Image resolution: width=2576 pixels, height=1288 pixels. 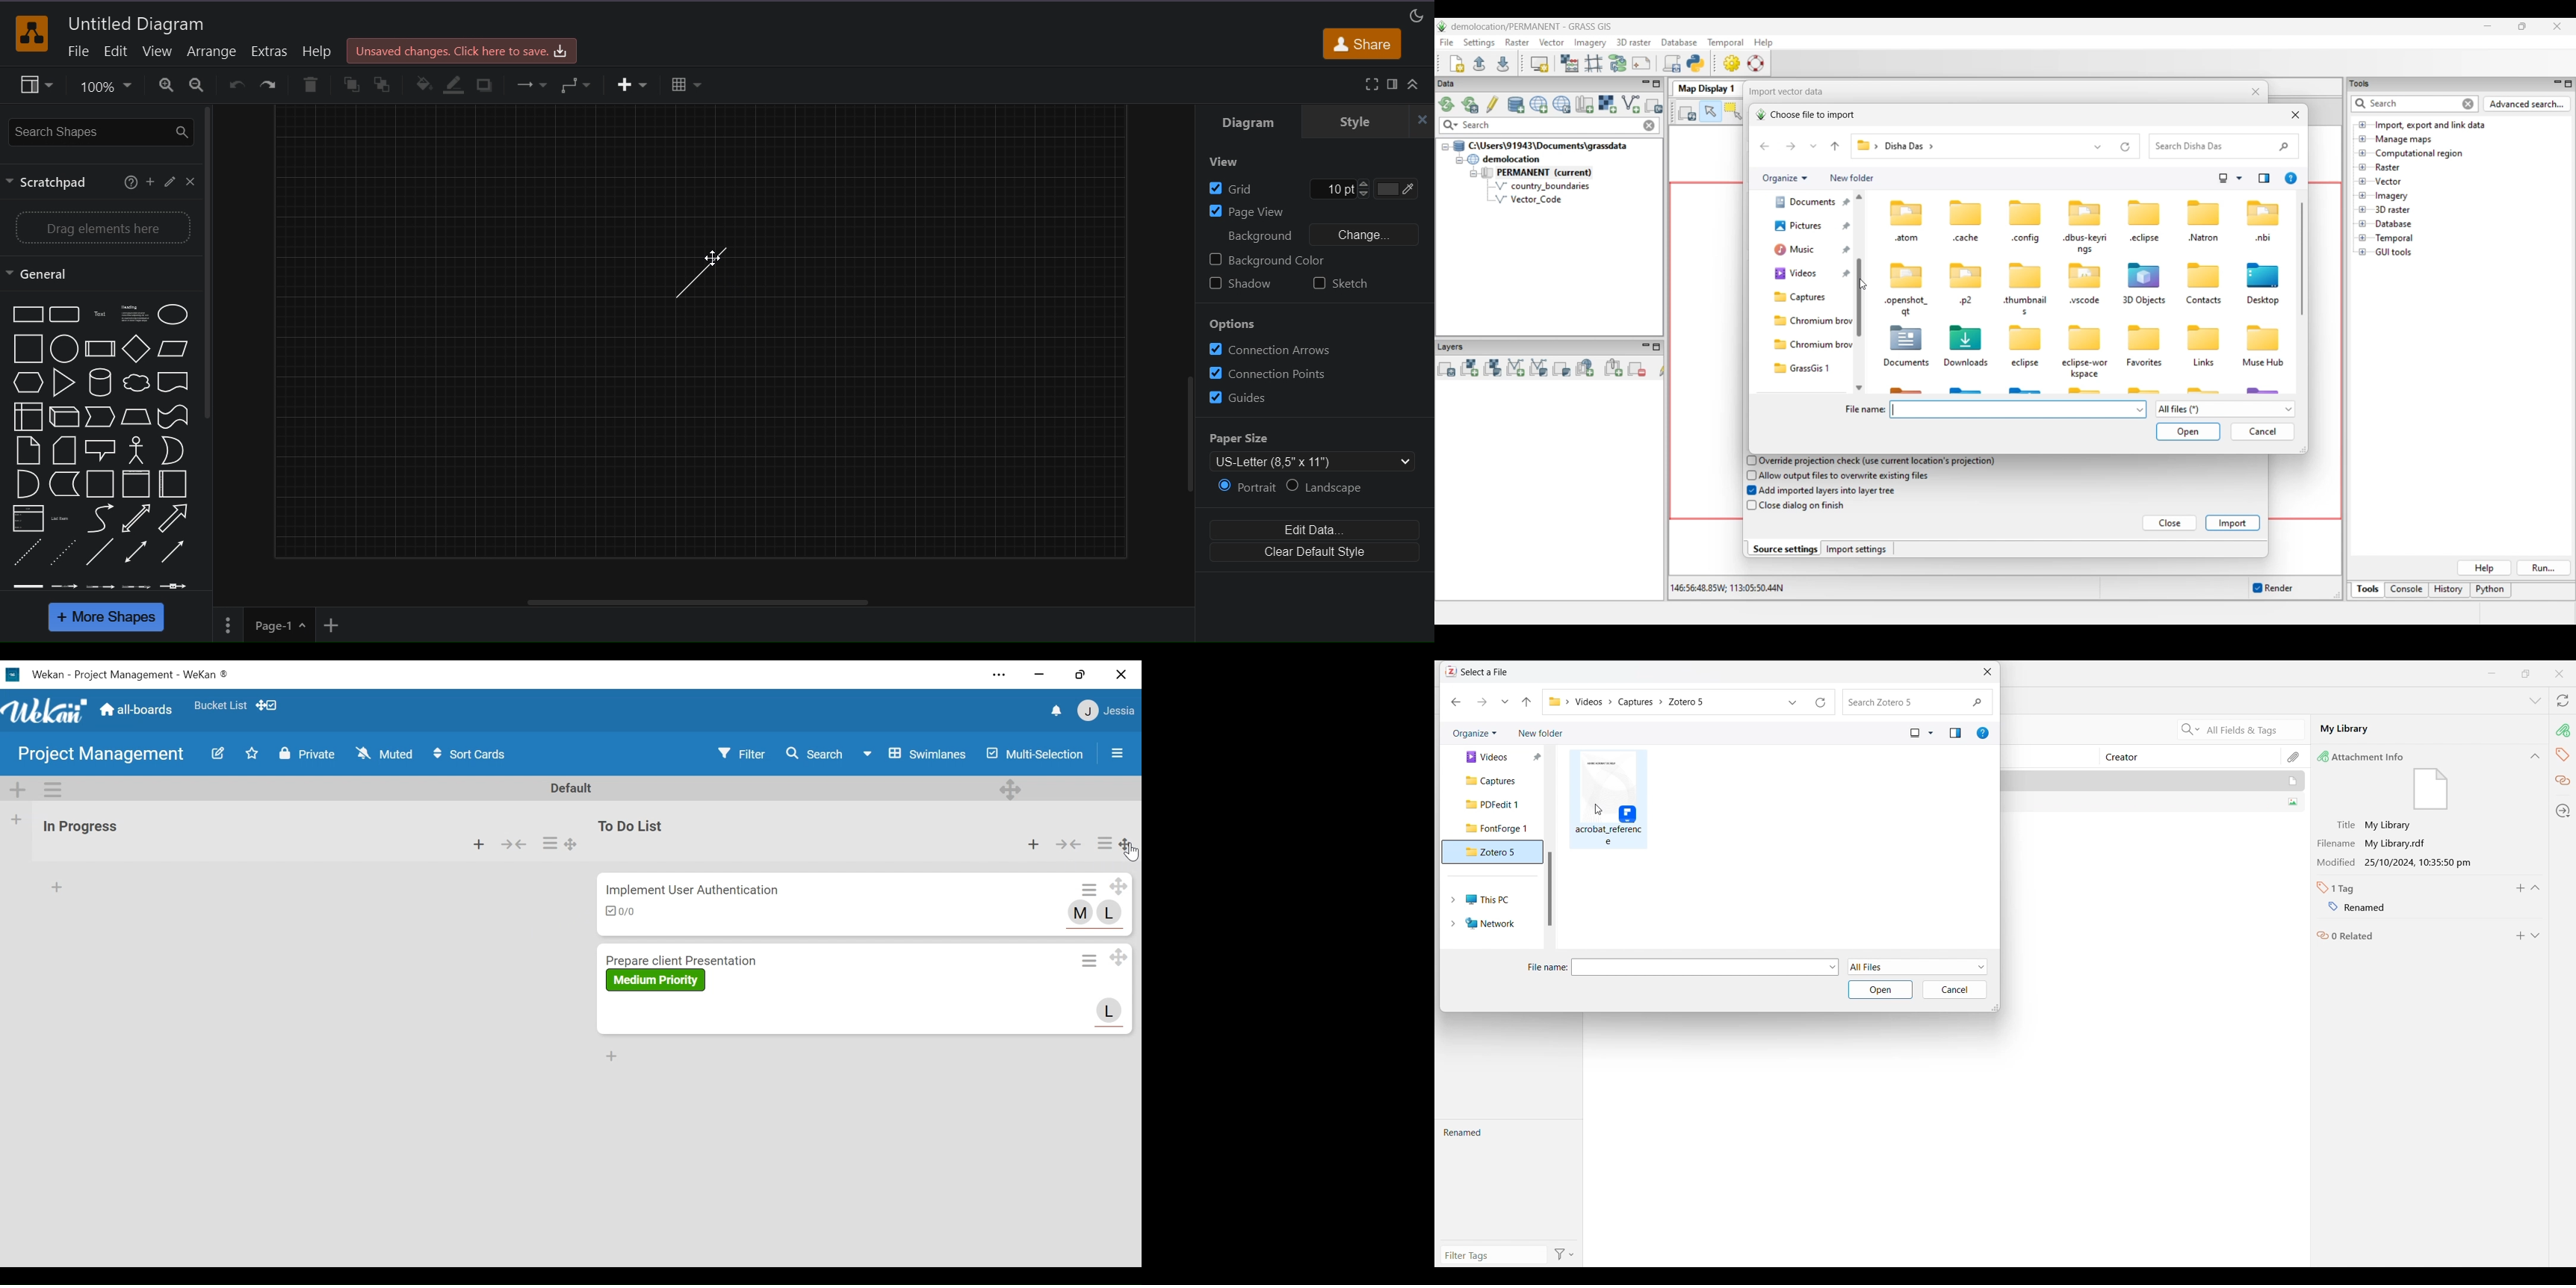 I want to click on Close, so click(x=1986, y=673).